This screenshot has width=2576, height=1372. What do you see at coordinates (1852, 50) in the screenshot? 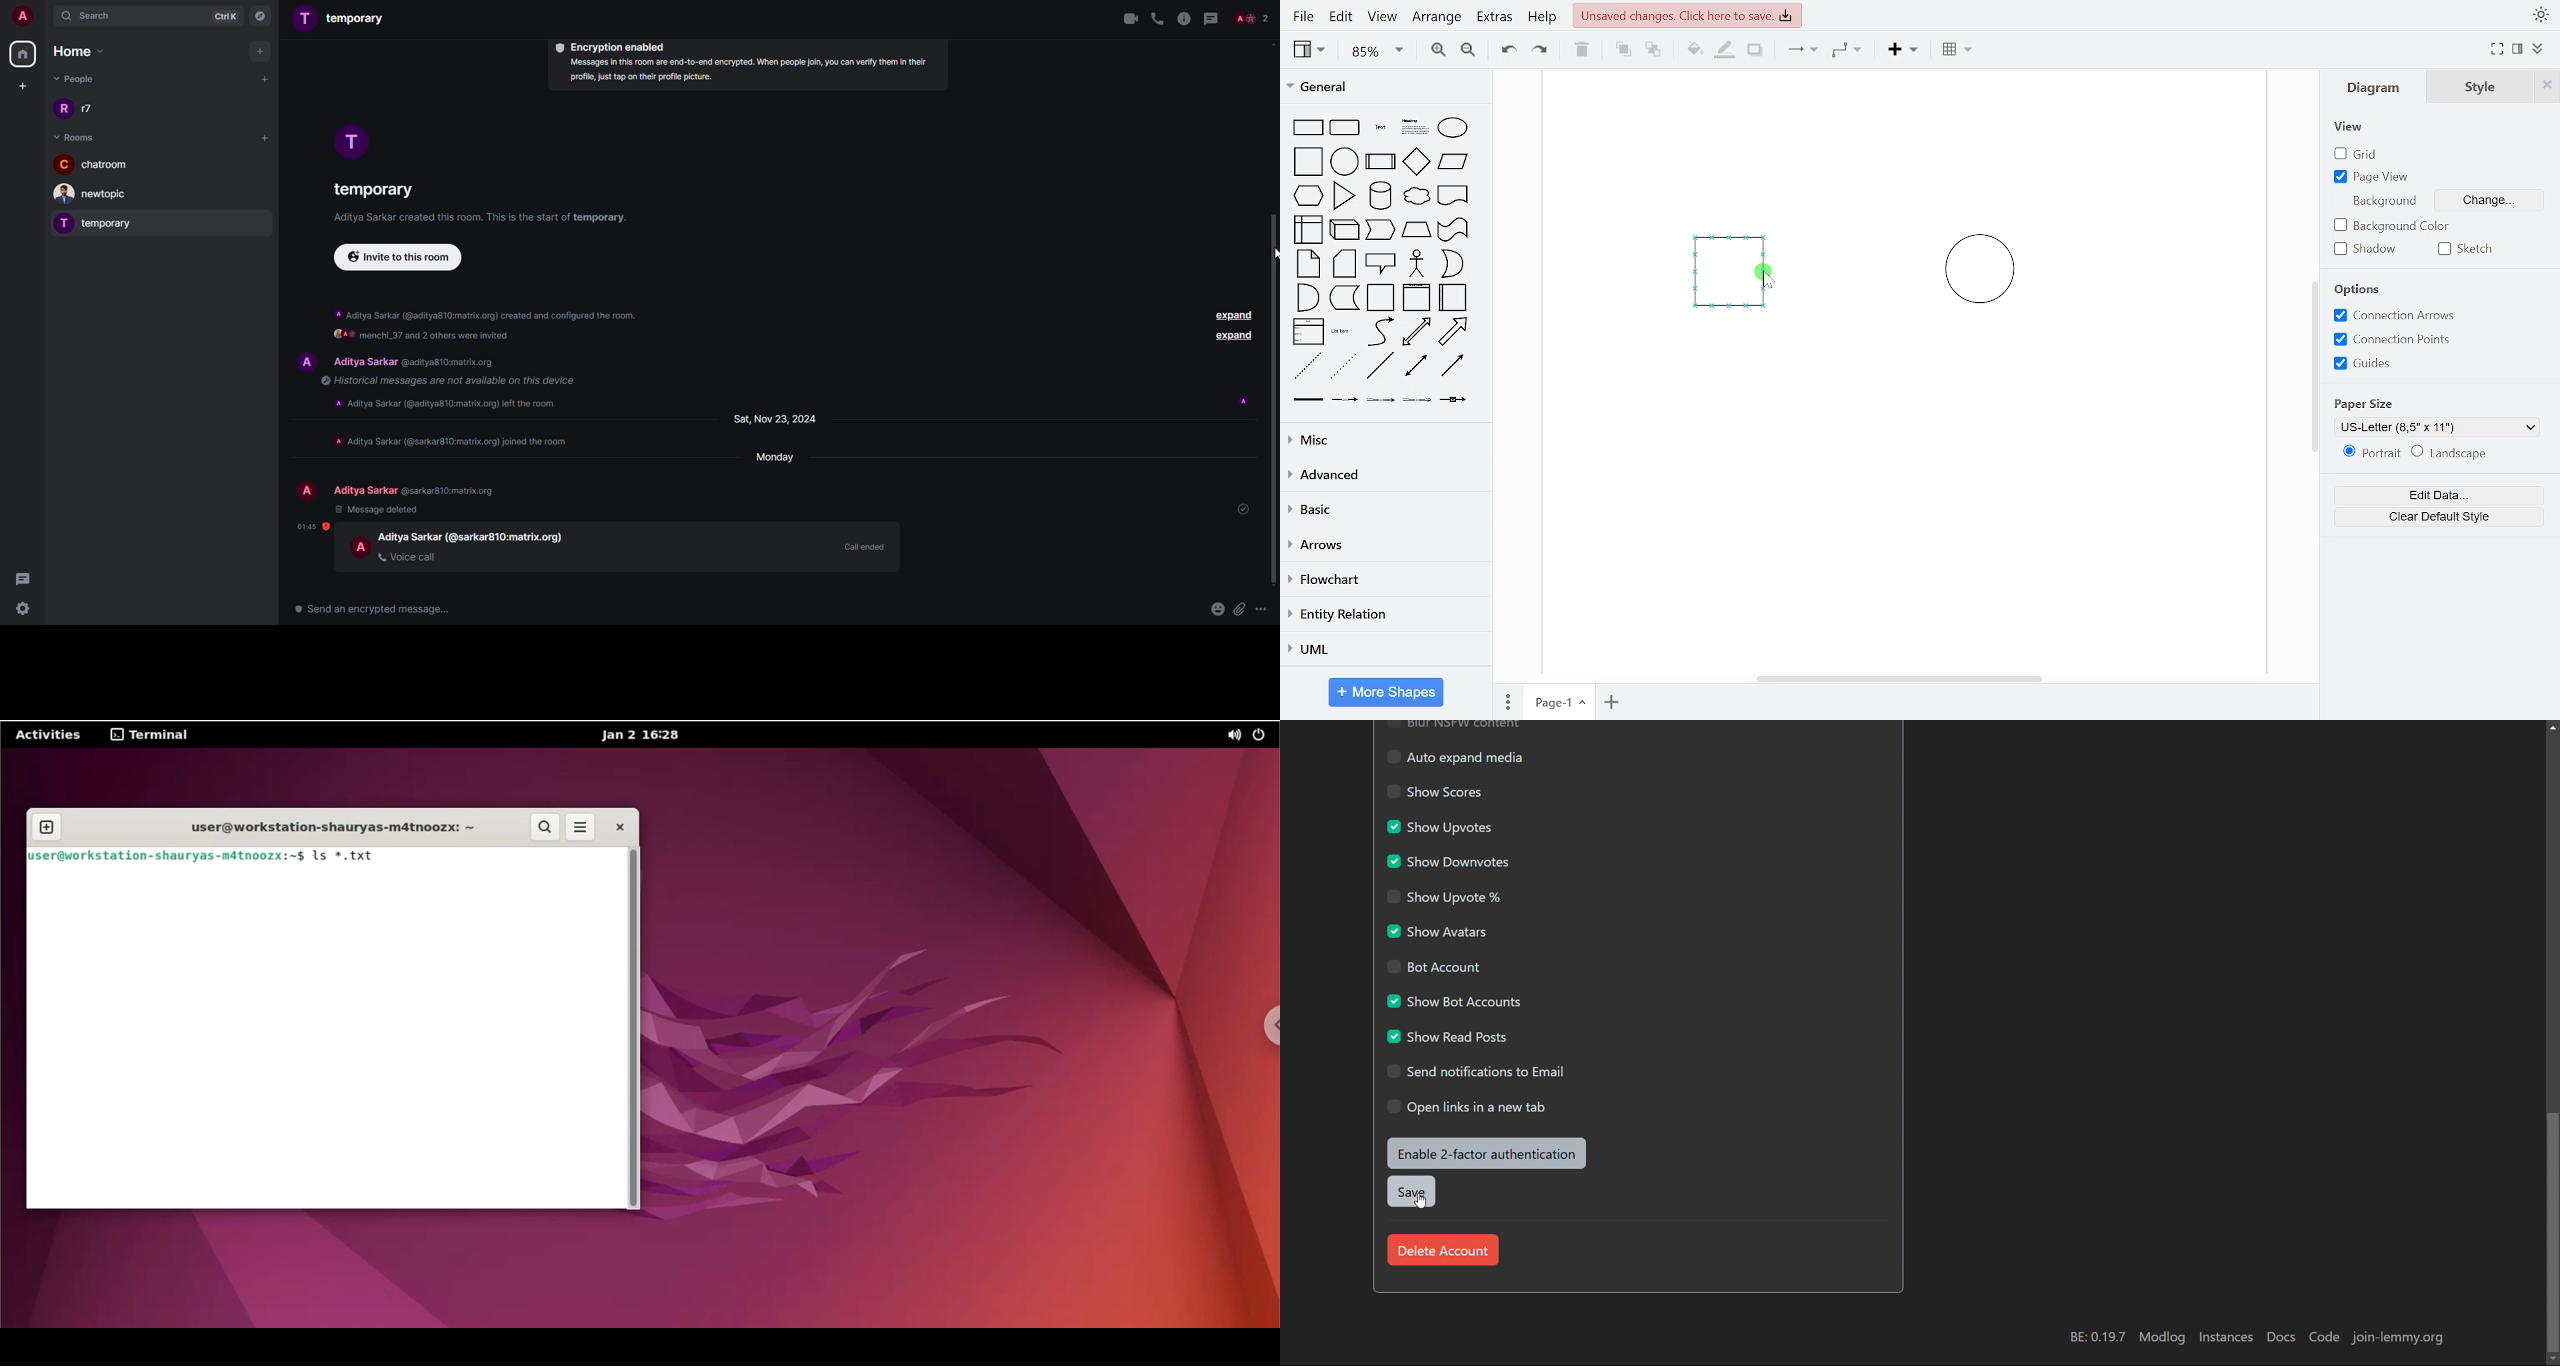
I see `waypoints` at bounding box center [1852, 50].